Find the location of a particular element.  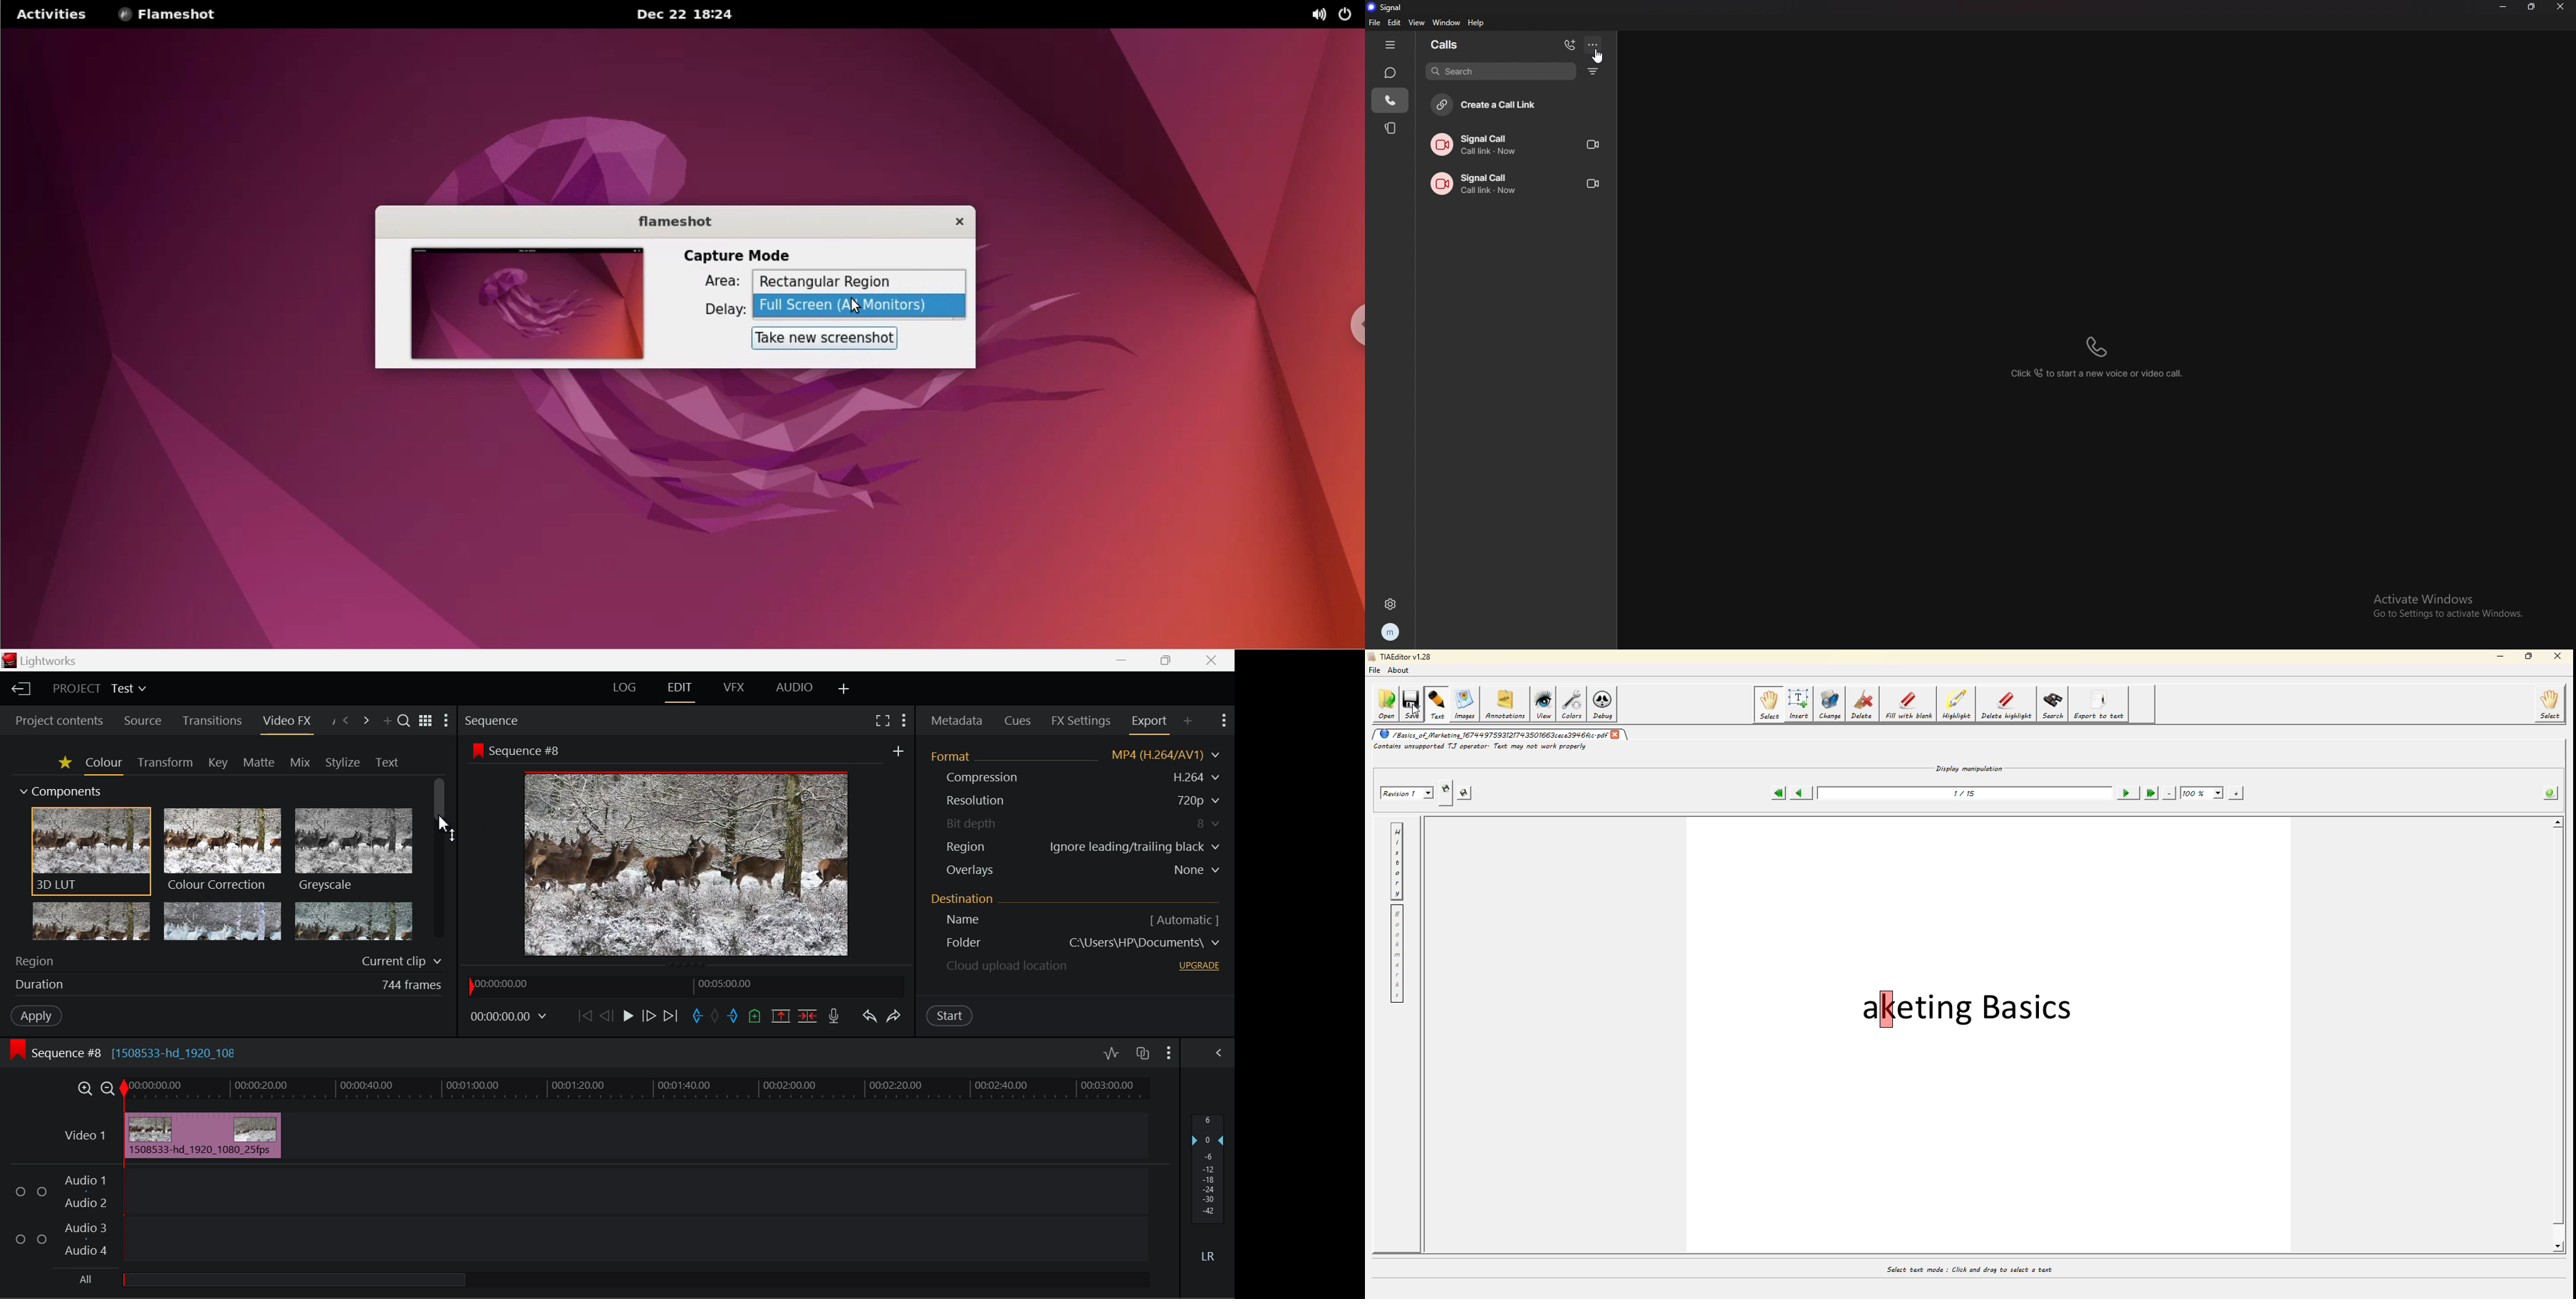

resize is located at coordinates (2533, 6).